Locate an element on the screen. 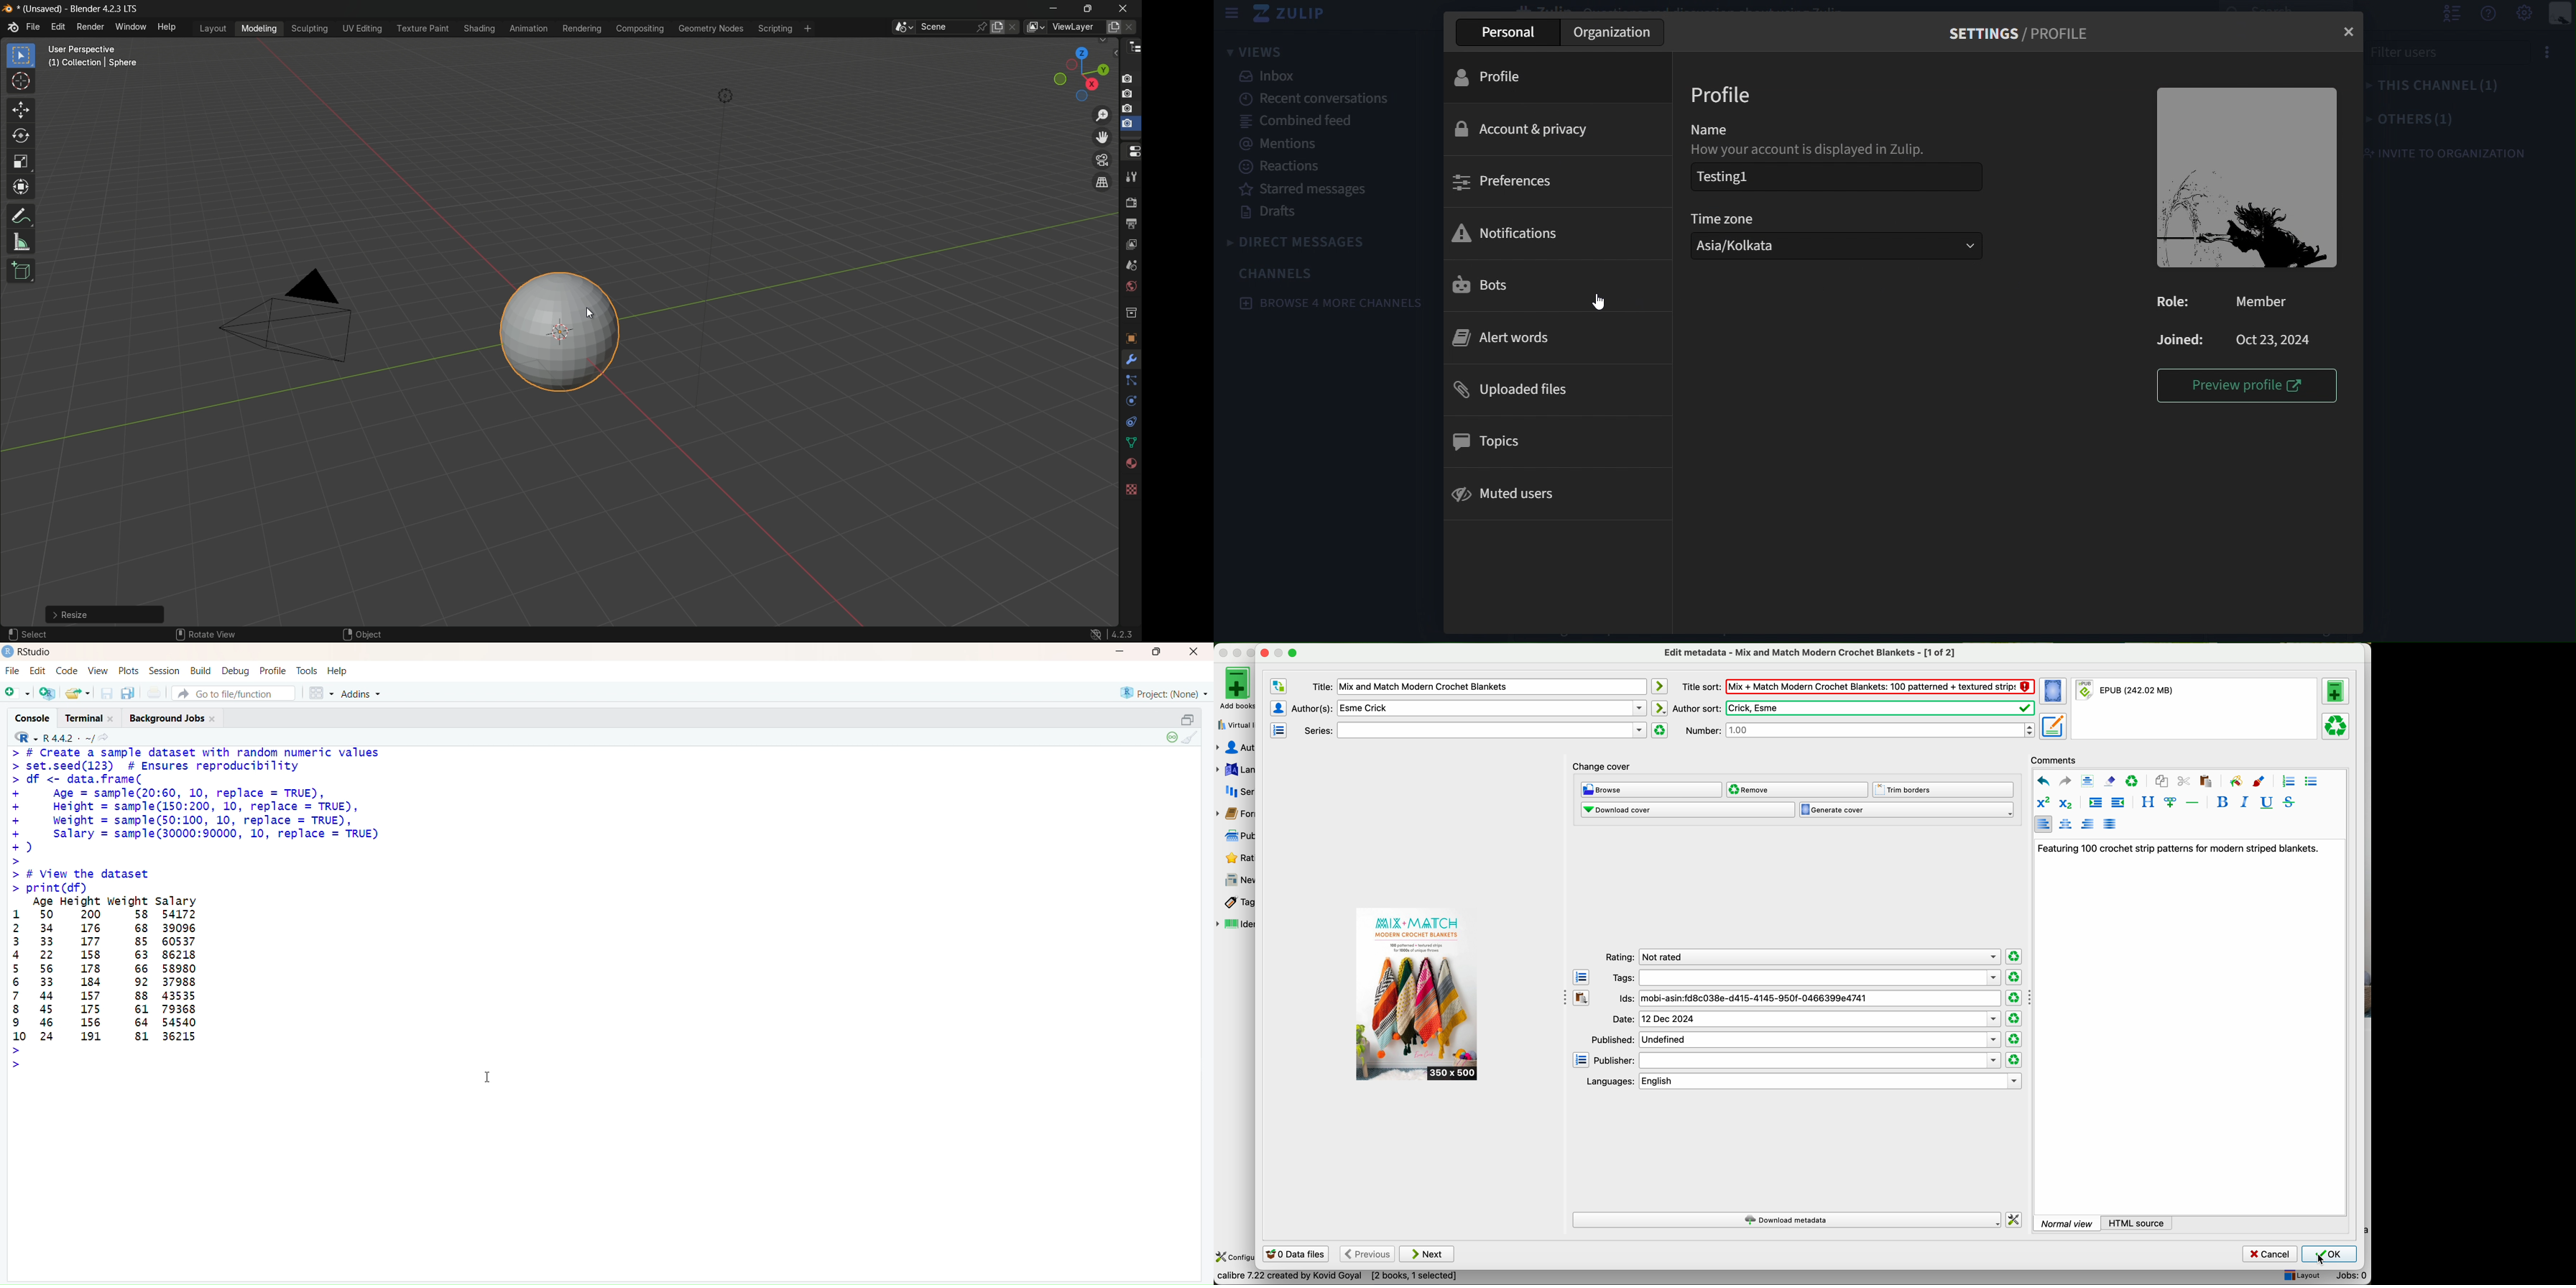  subscript is located at coordinates (2064, 802).